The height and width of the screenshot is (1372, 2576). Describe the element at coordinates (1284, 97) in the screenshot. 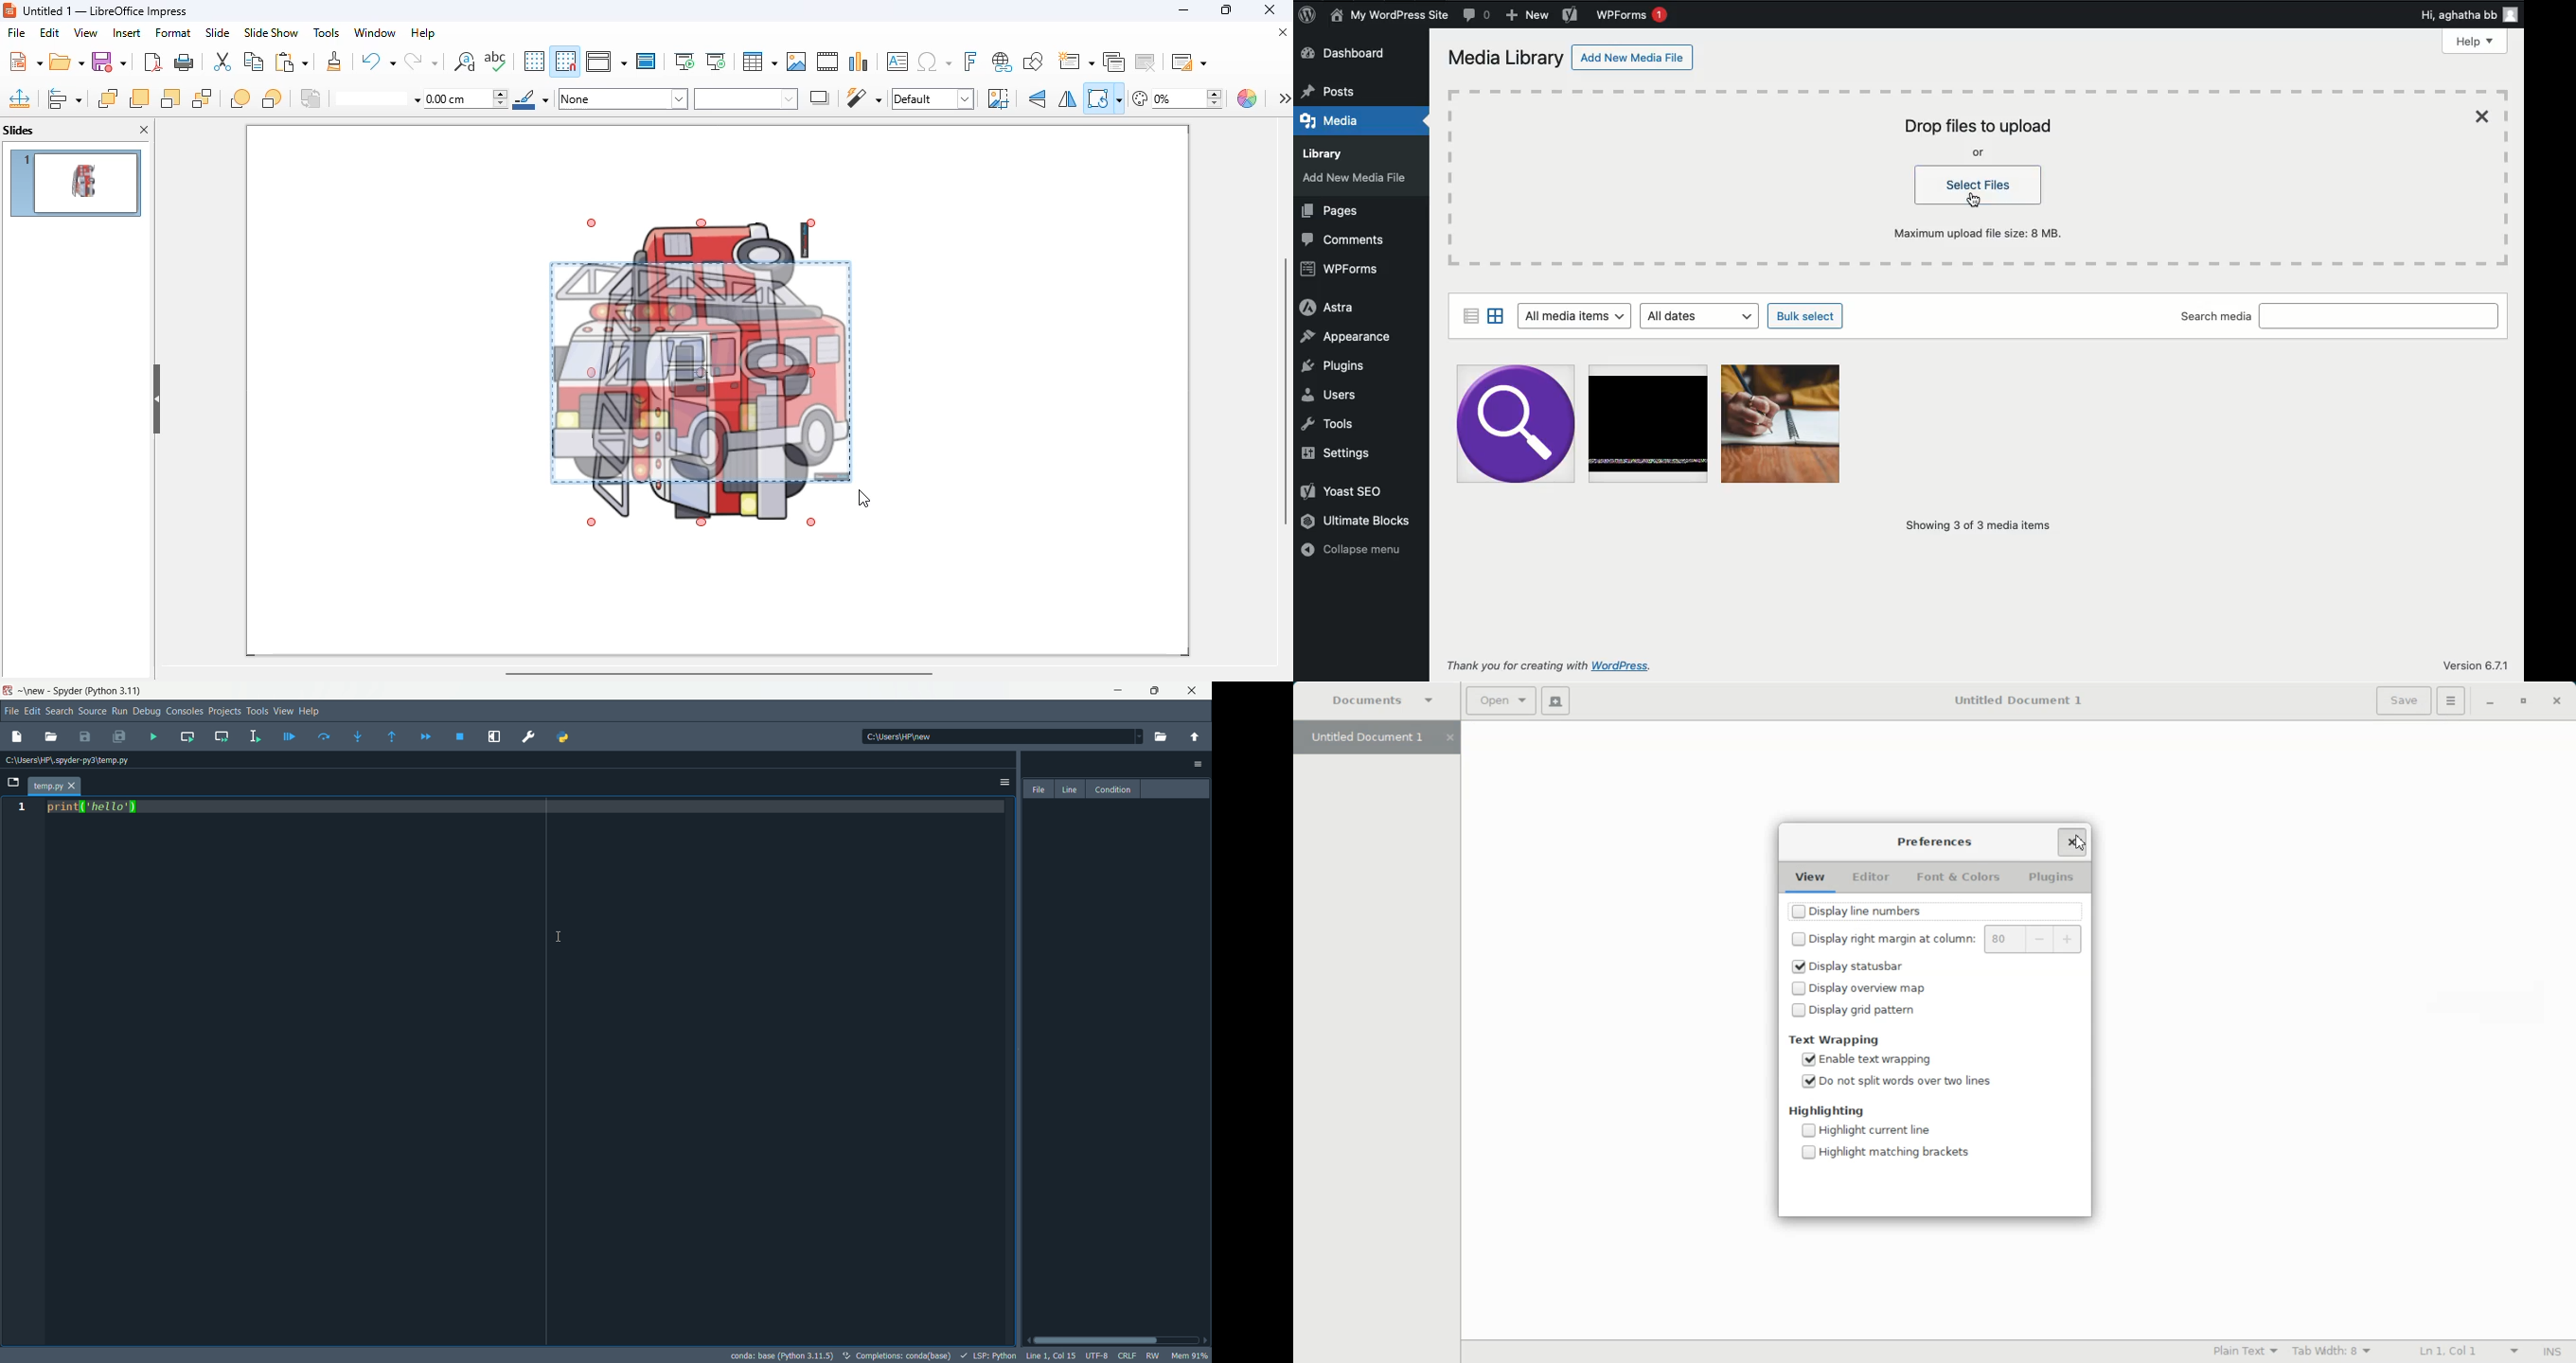

I see `more options` at that location.